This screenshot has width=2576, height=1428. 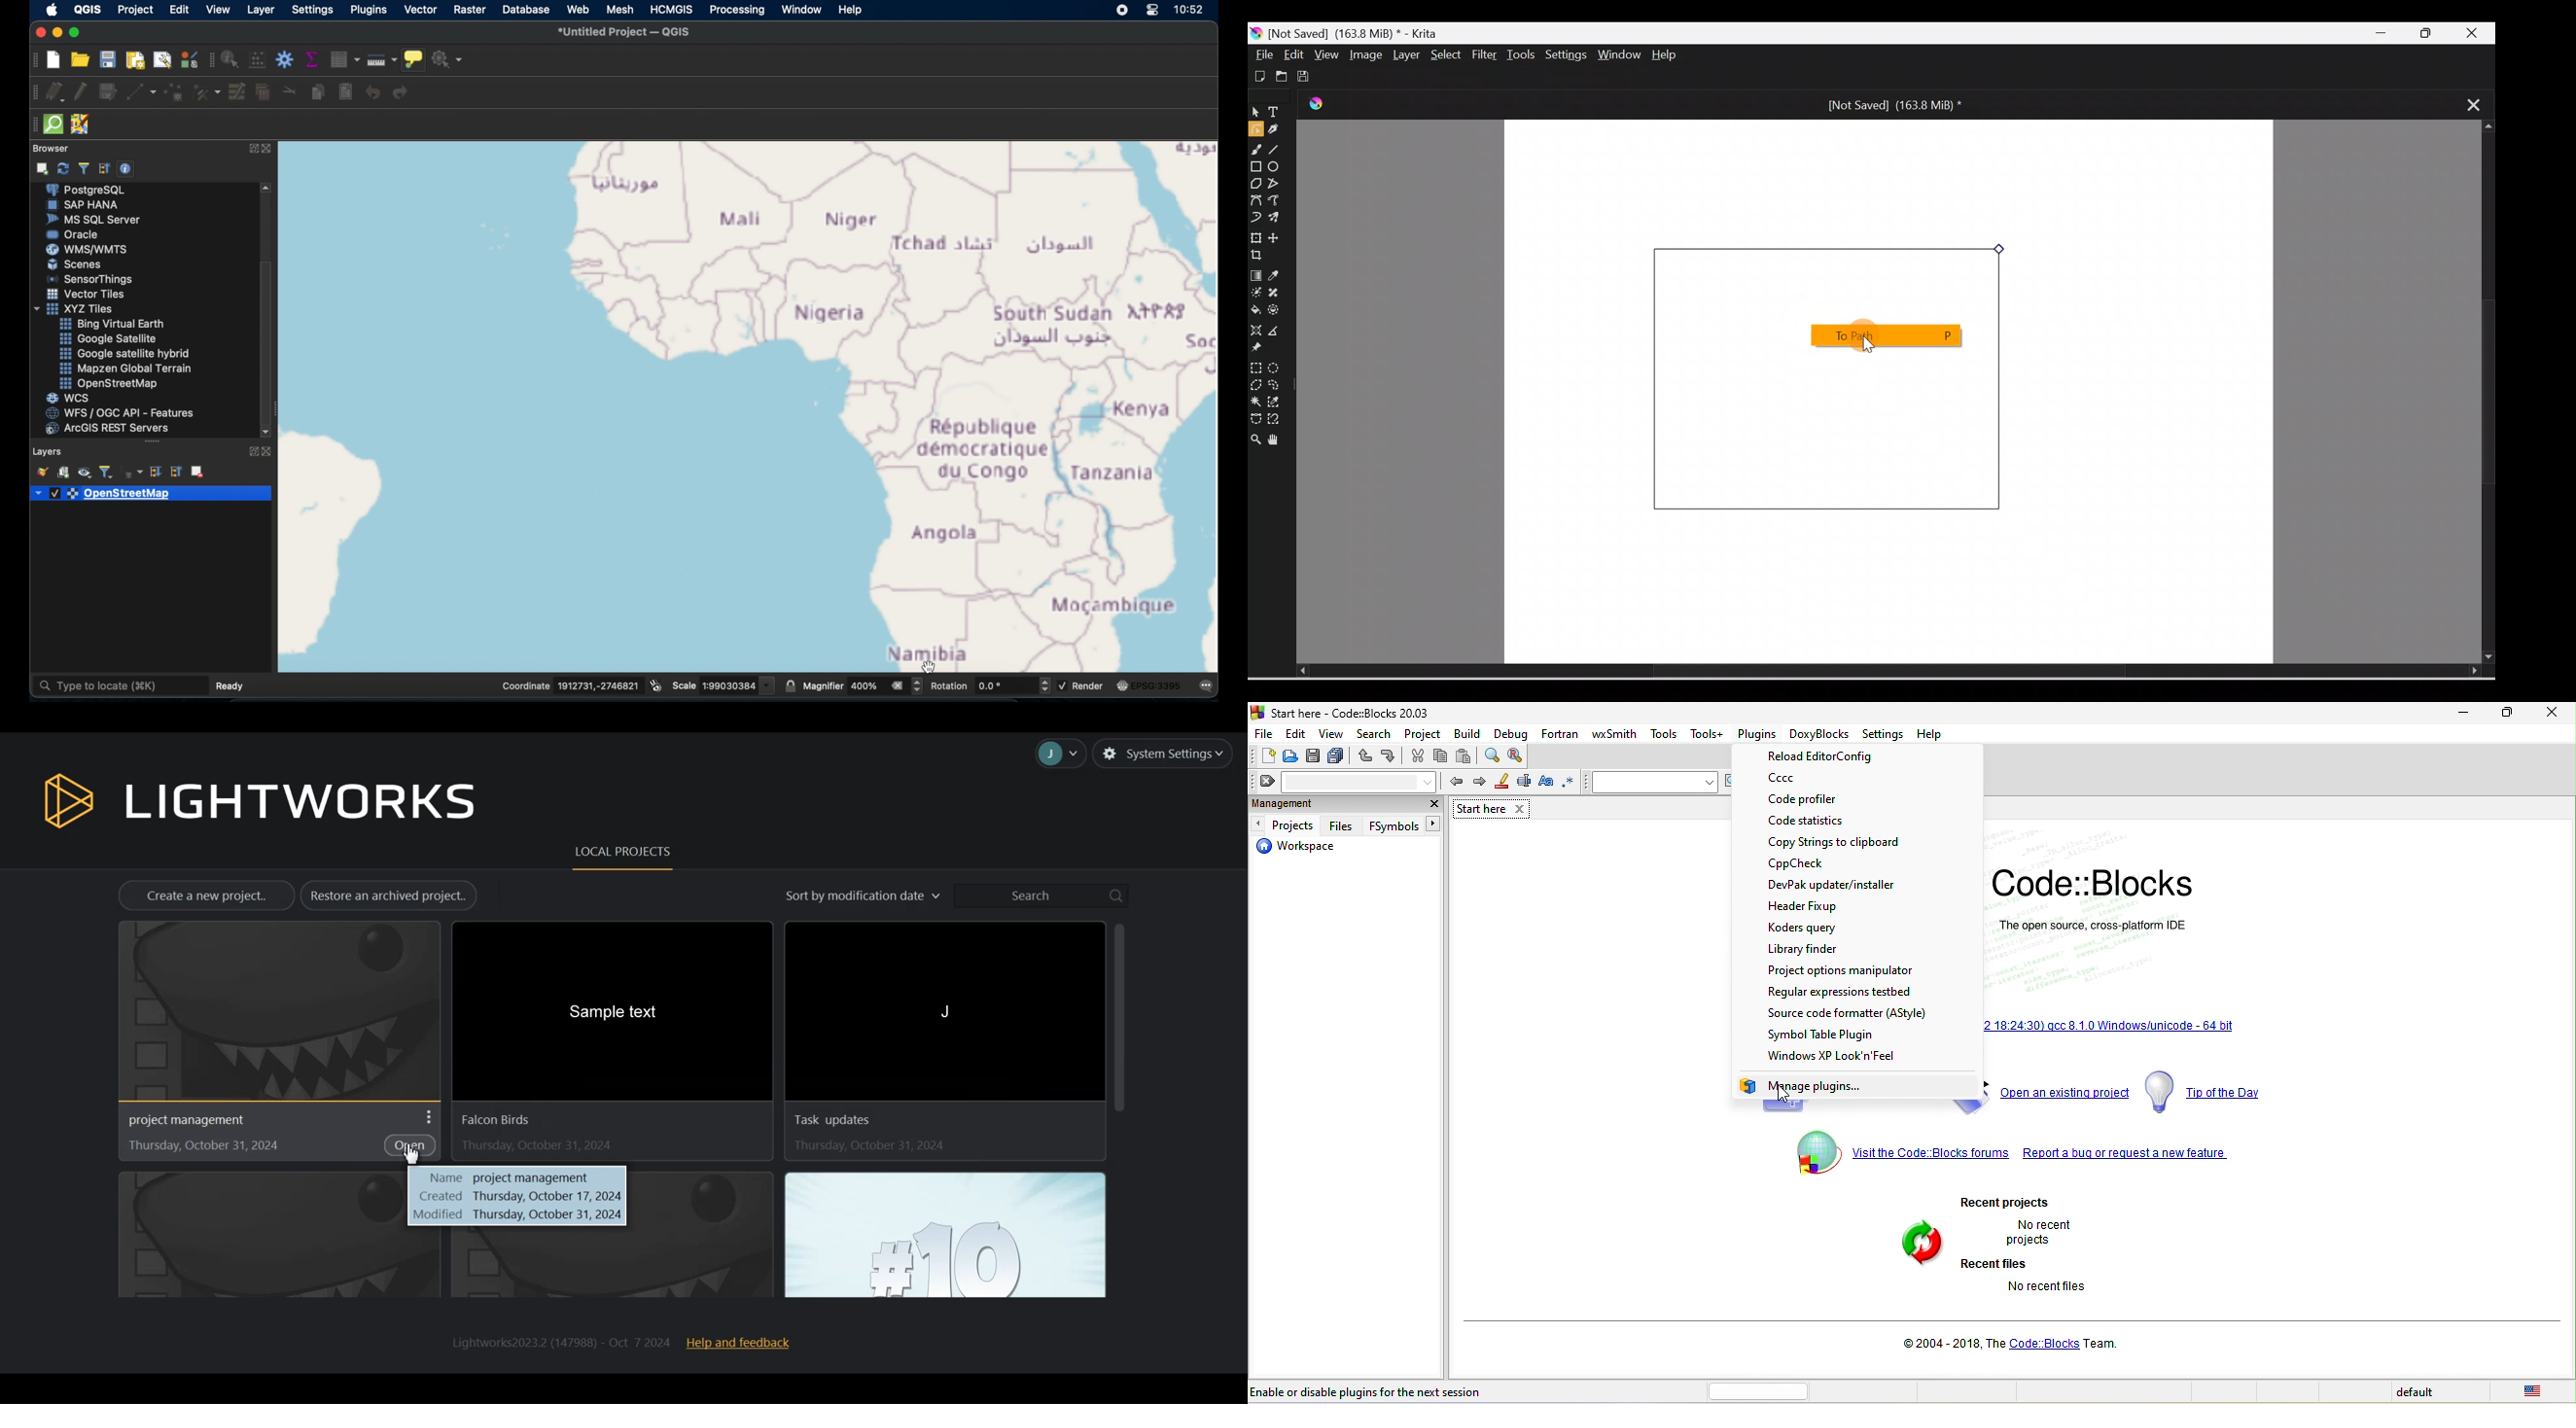 What do you see at coordinates (1440, 755) in the screenshot?
I see `copy` at bounding box center [1440, 755].